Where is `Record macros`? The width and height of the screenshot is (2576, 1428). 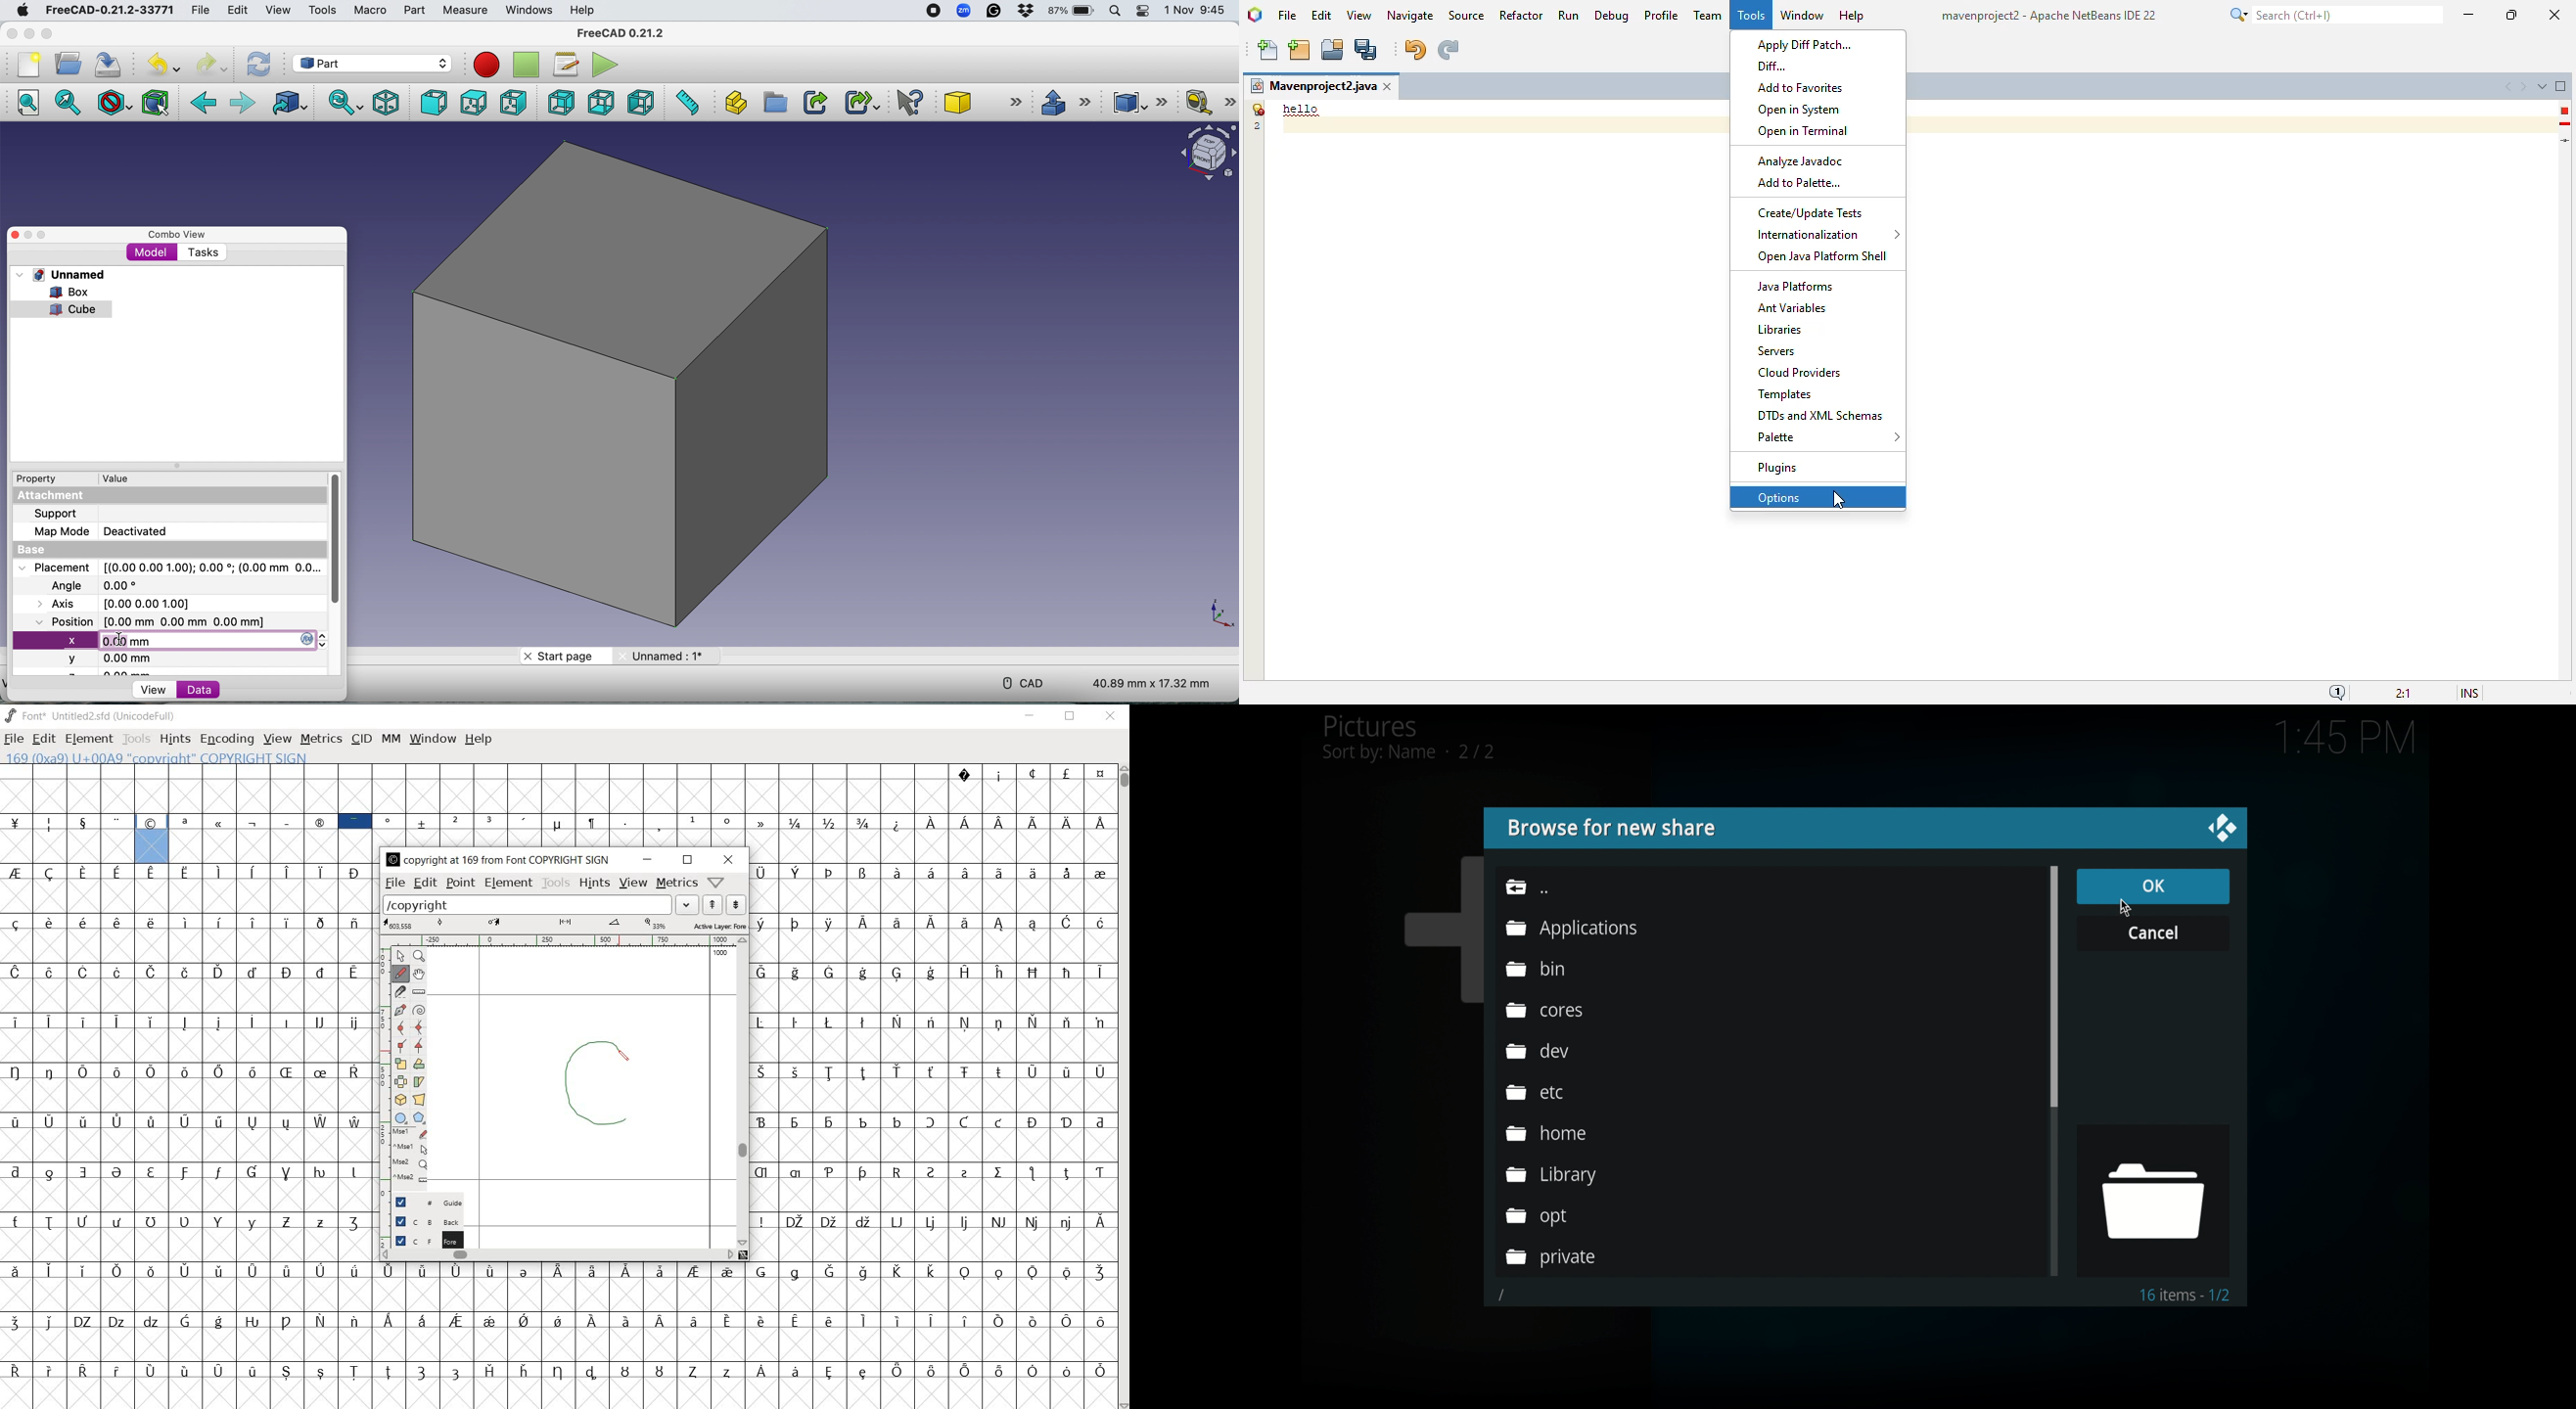
Record macros is located at coordinates (489, 66).